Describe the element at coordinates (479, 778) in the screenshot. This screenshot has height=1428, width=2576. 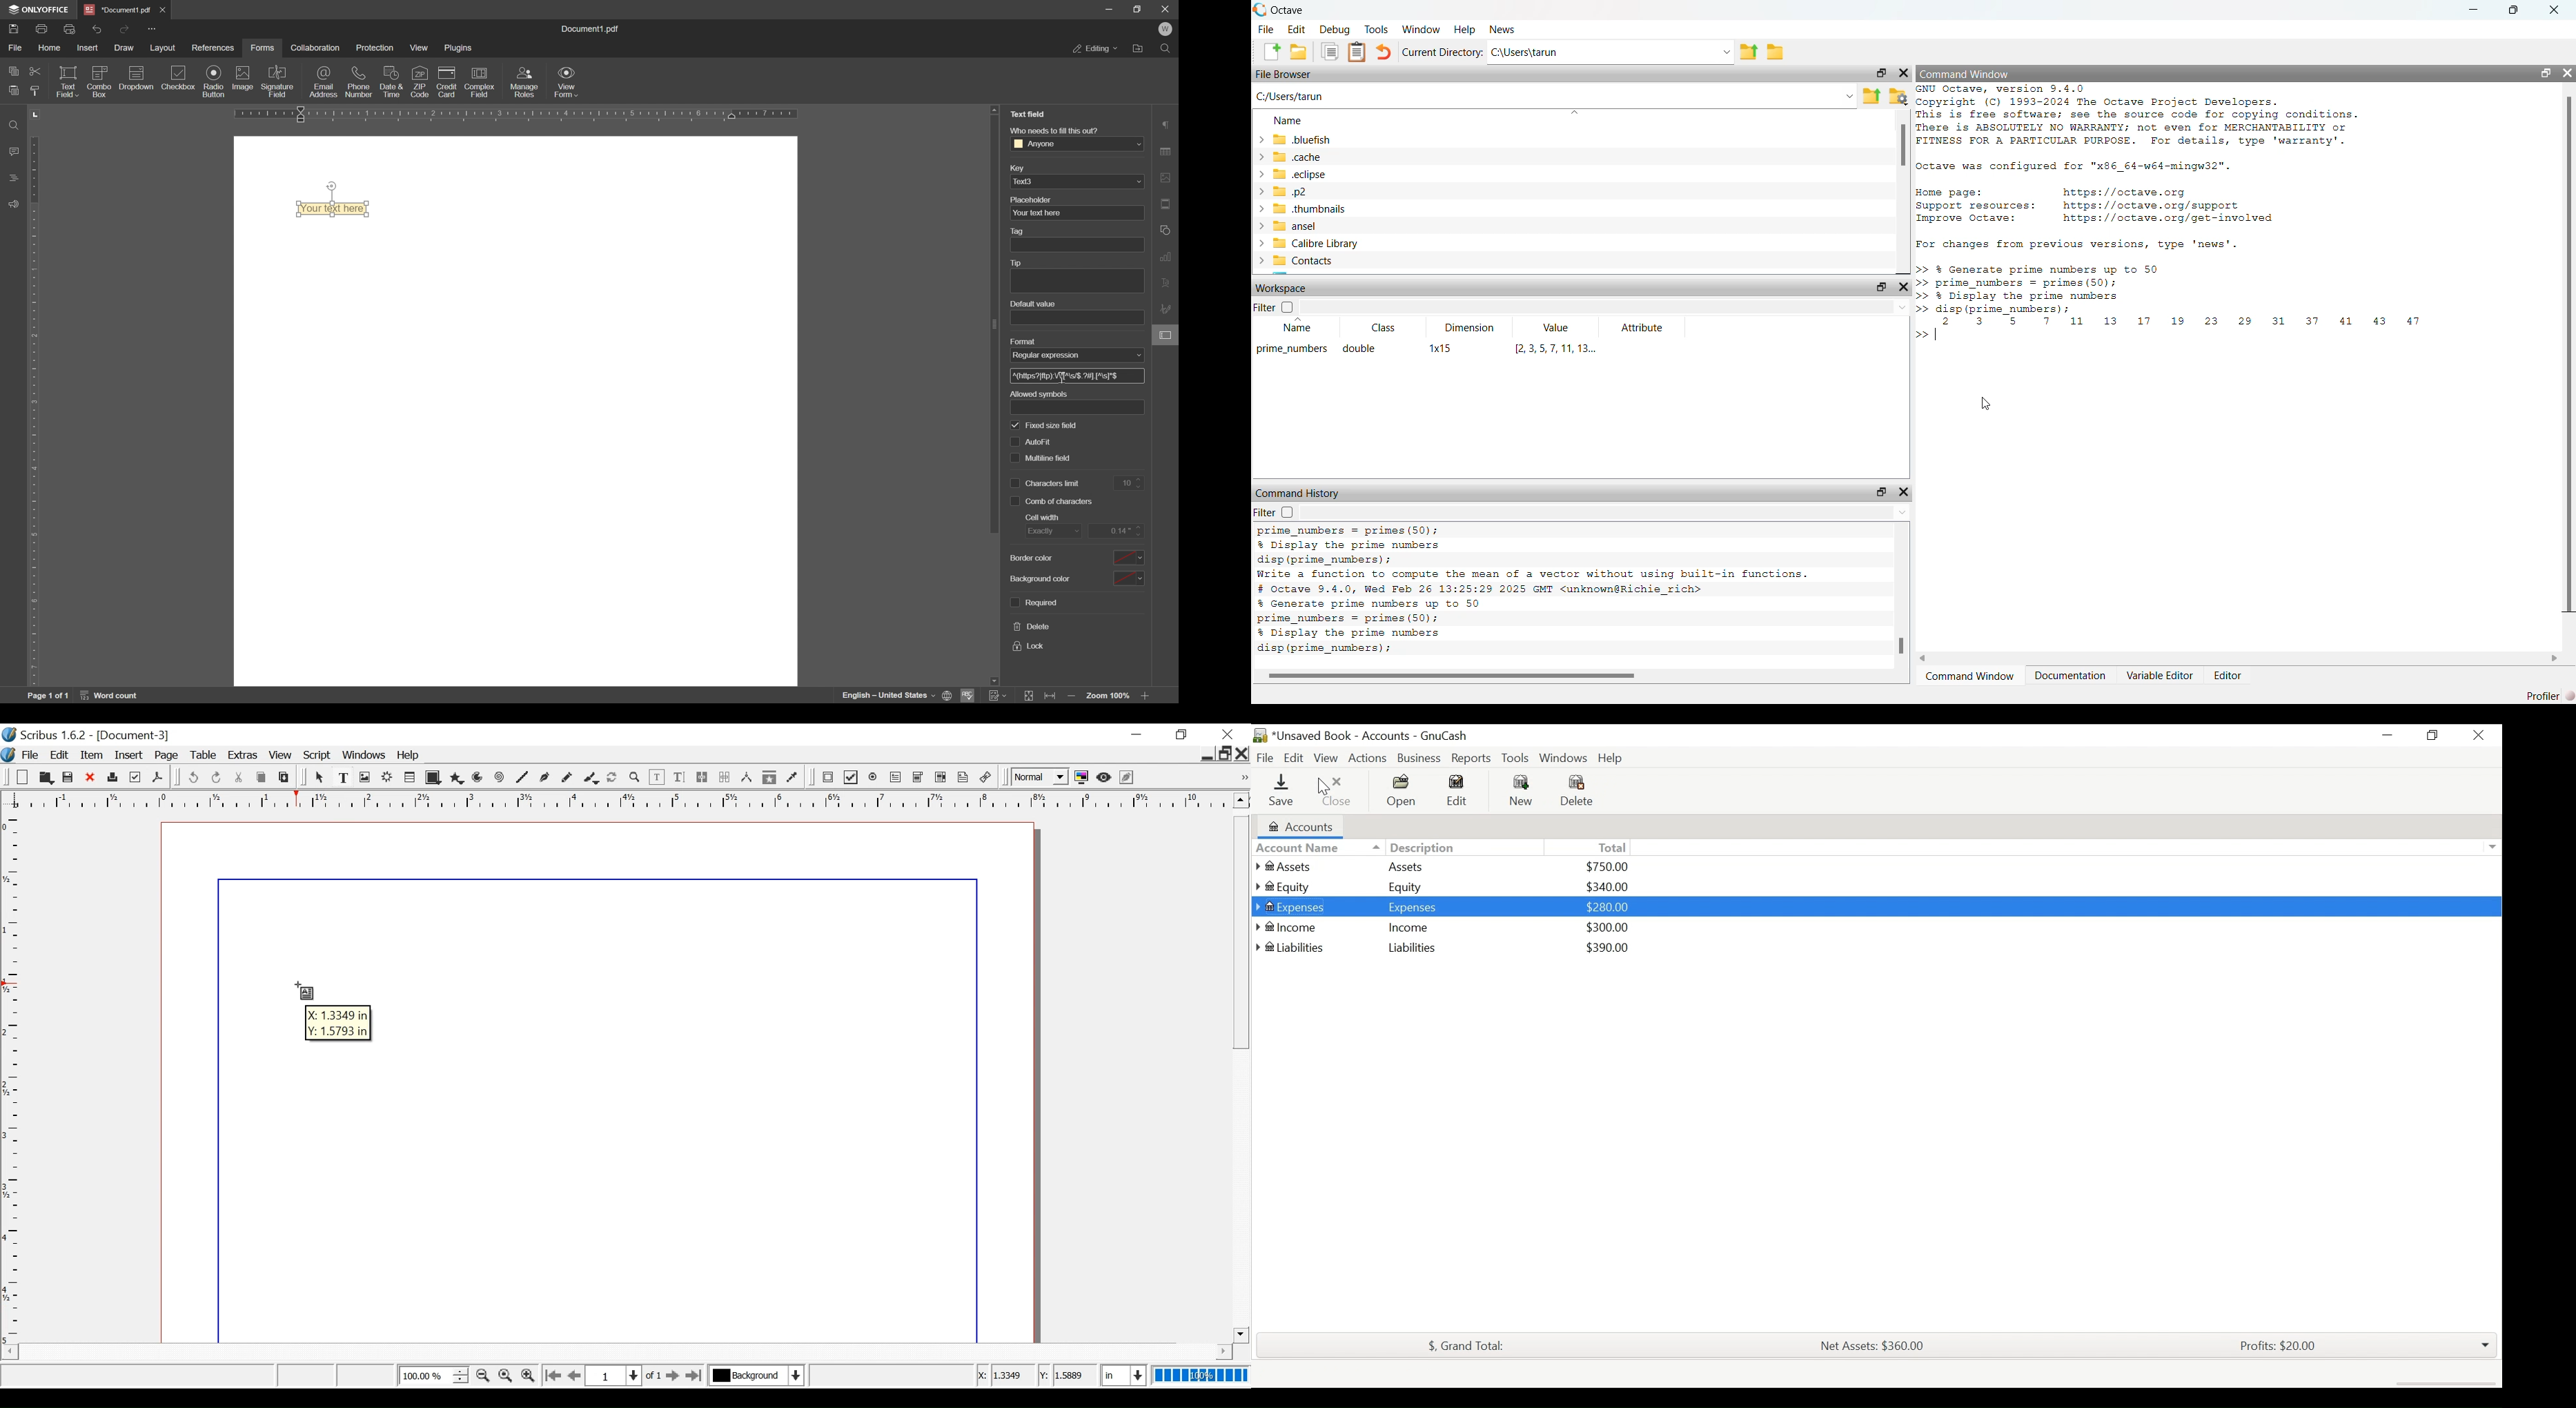
I see `Arc` at that location.